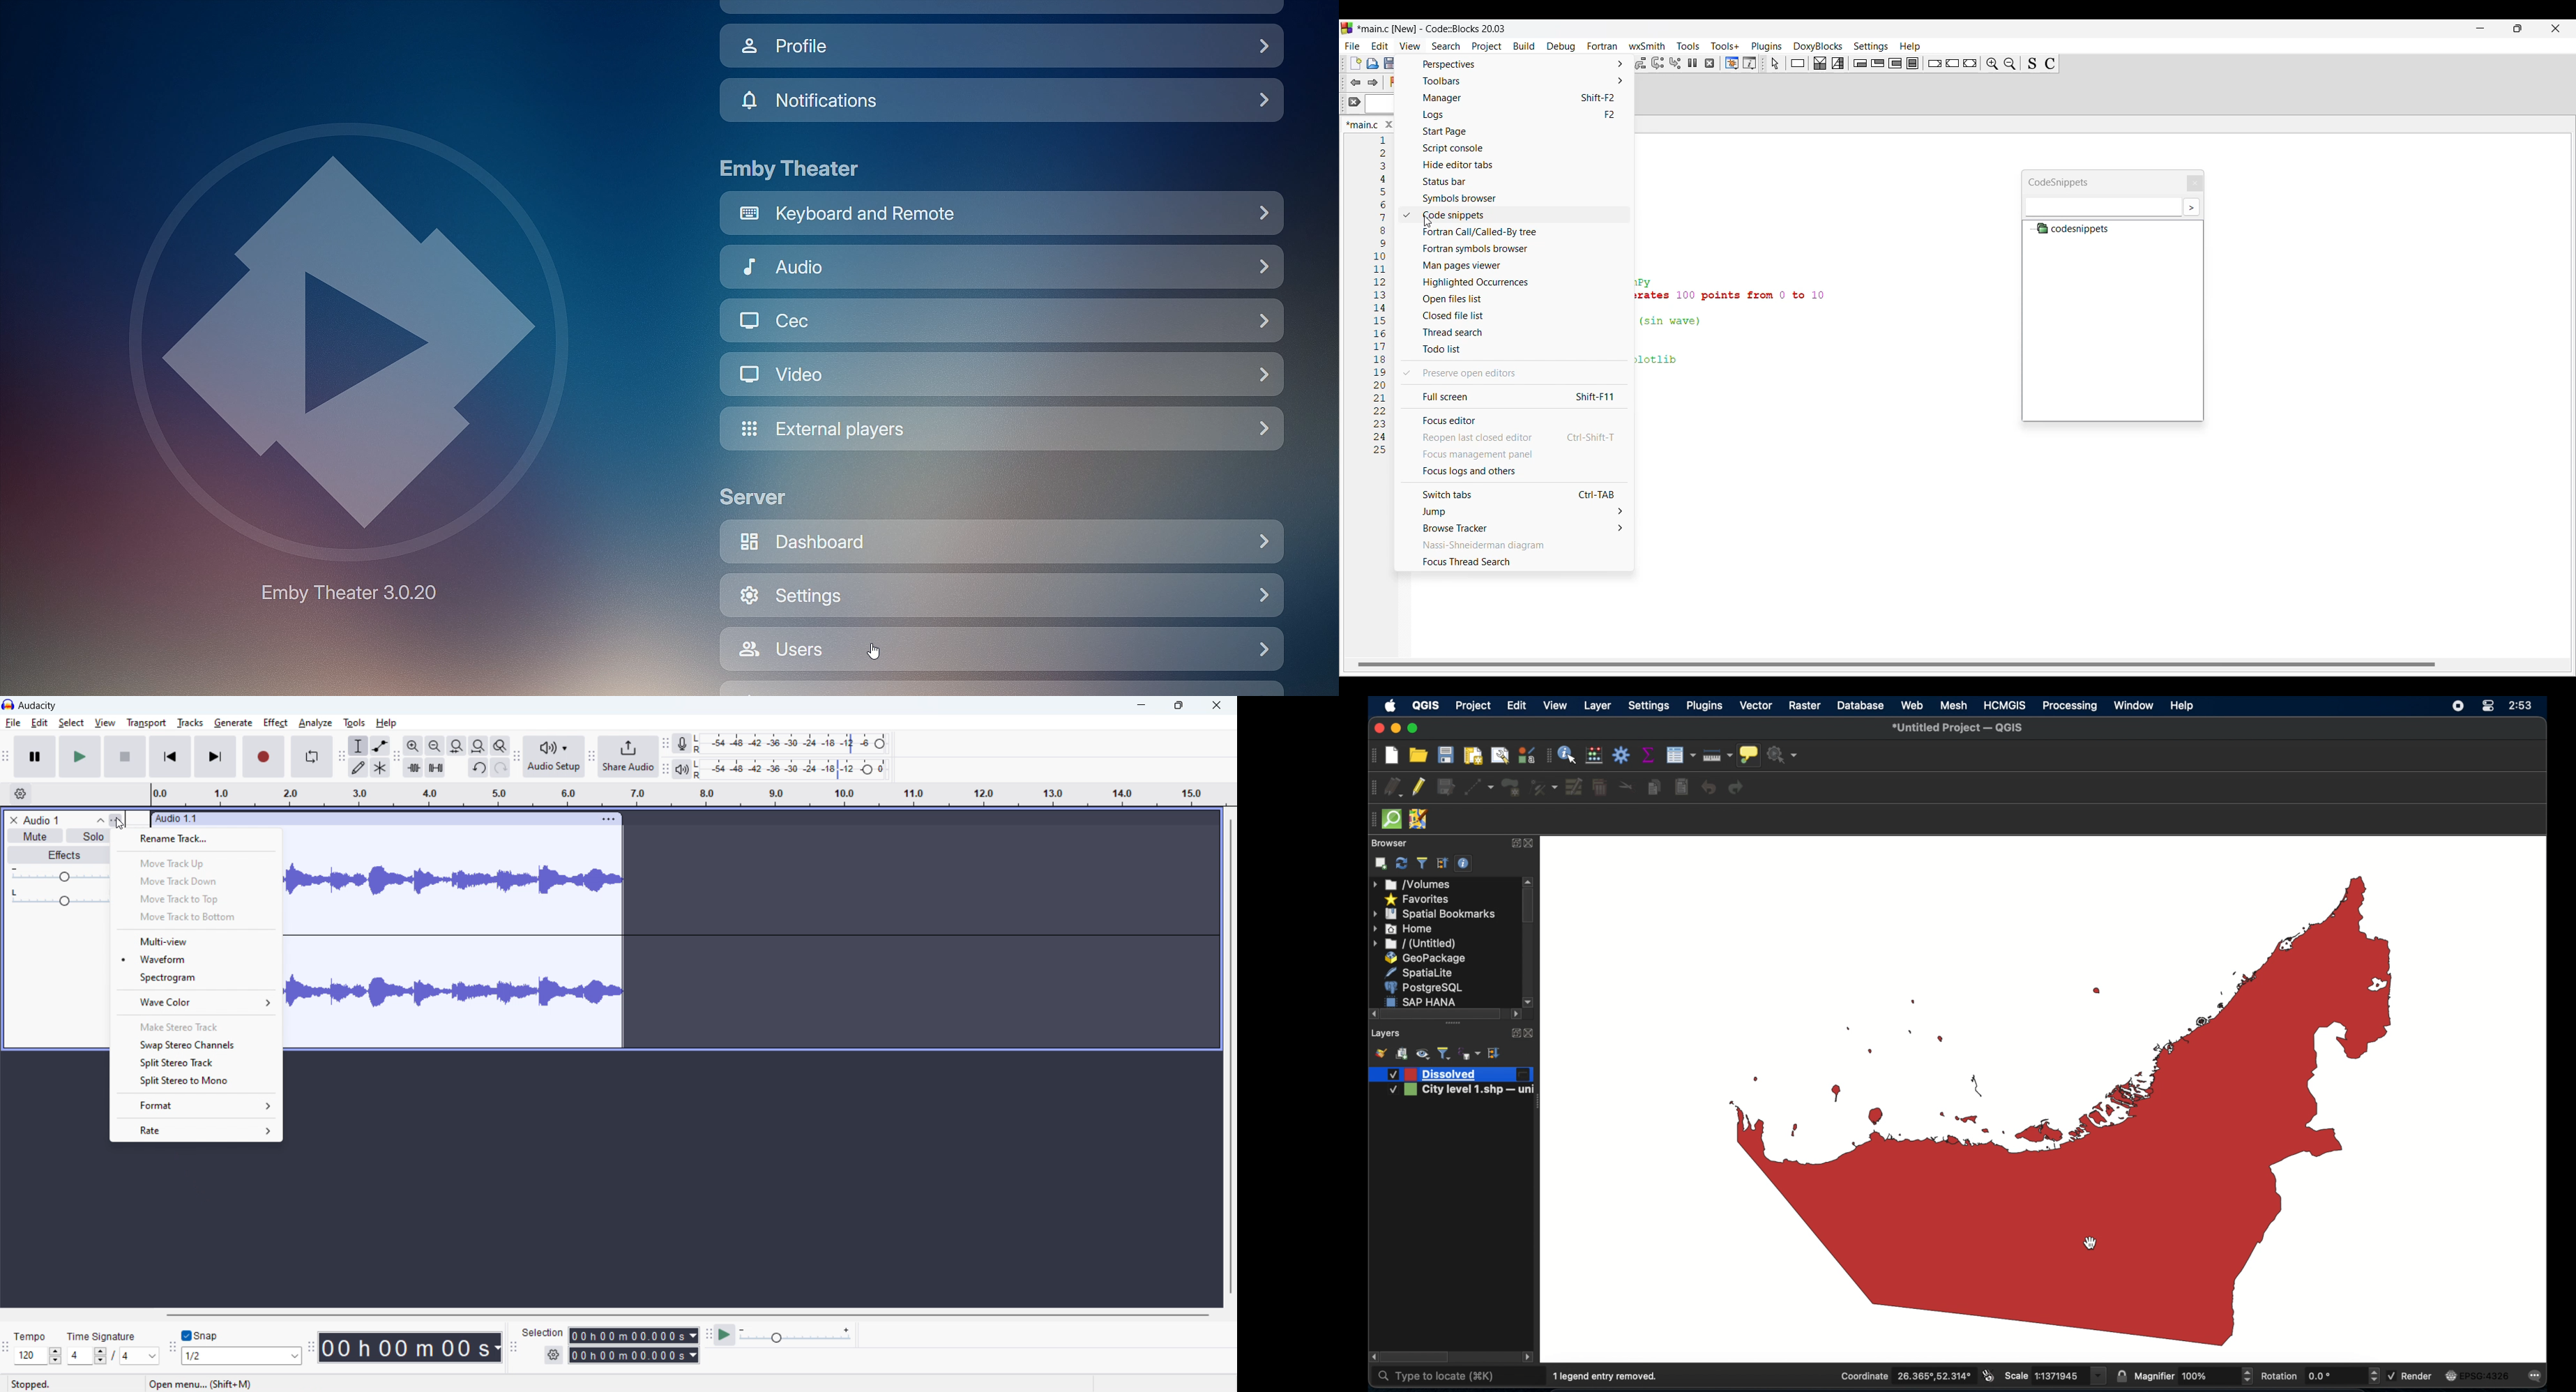 The height and width of the screenshot is (1400, 2576). Describe the element at coordinates (197, 899) in the screenshot. I see `move track to top` at that location.